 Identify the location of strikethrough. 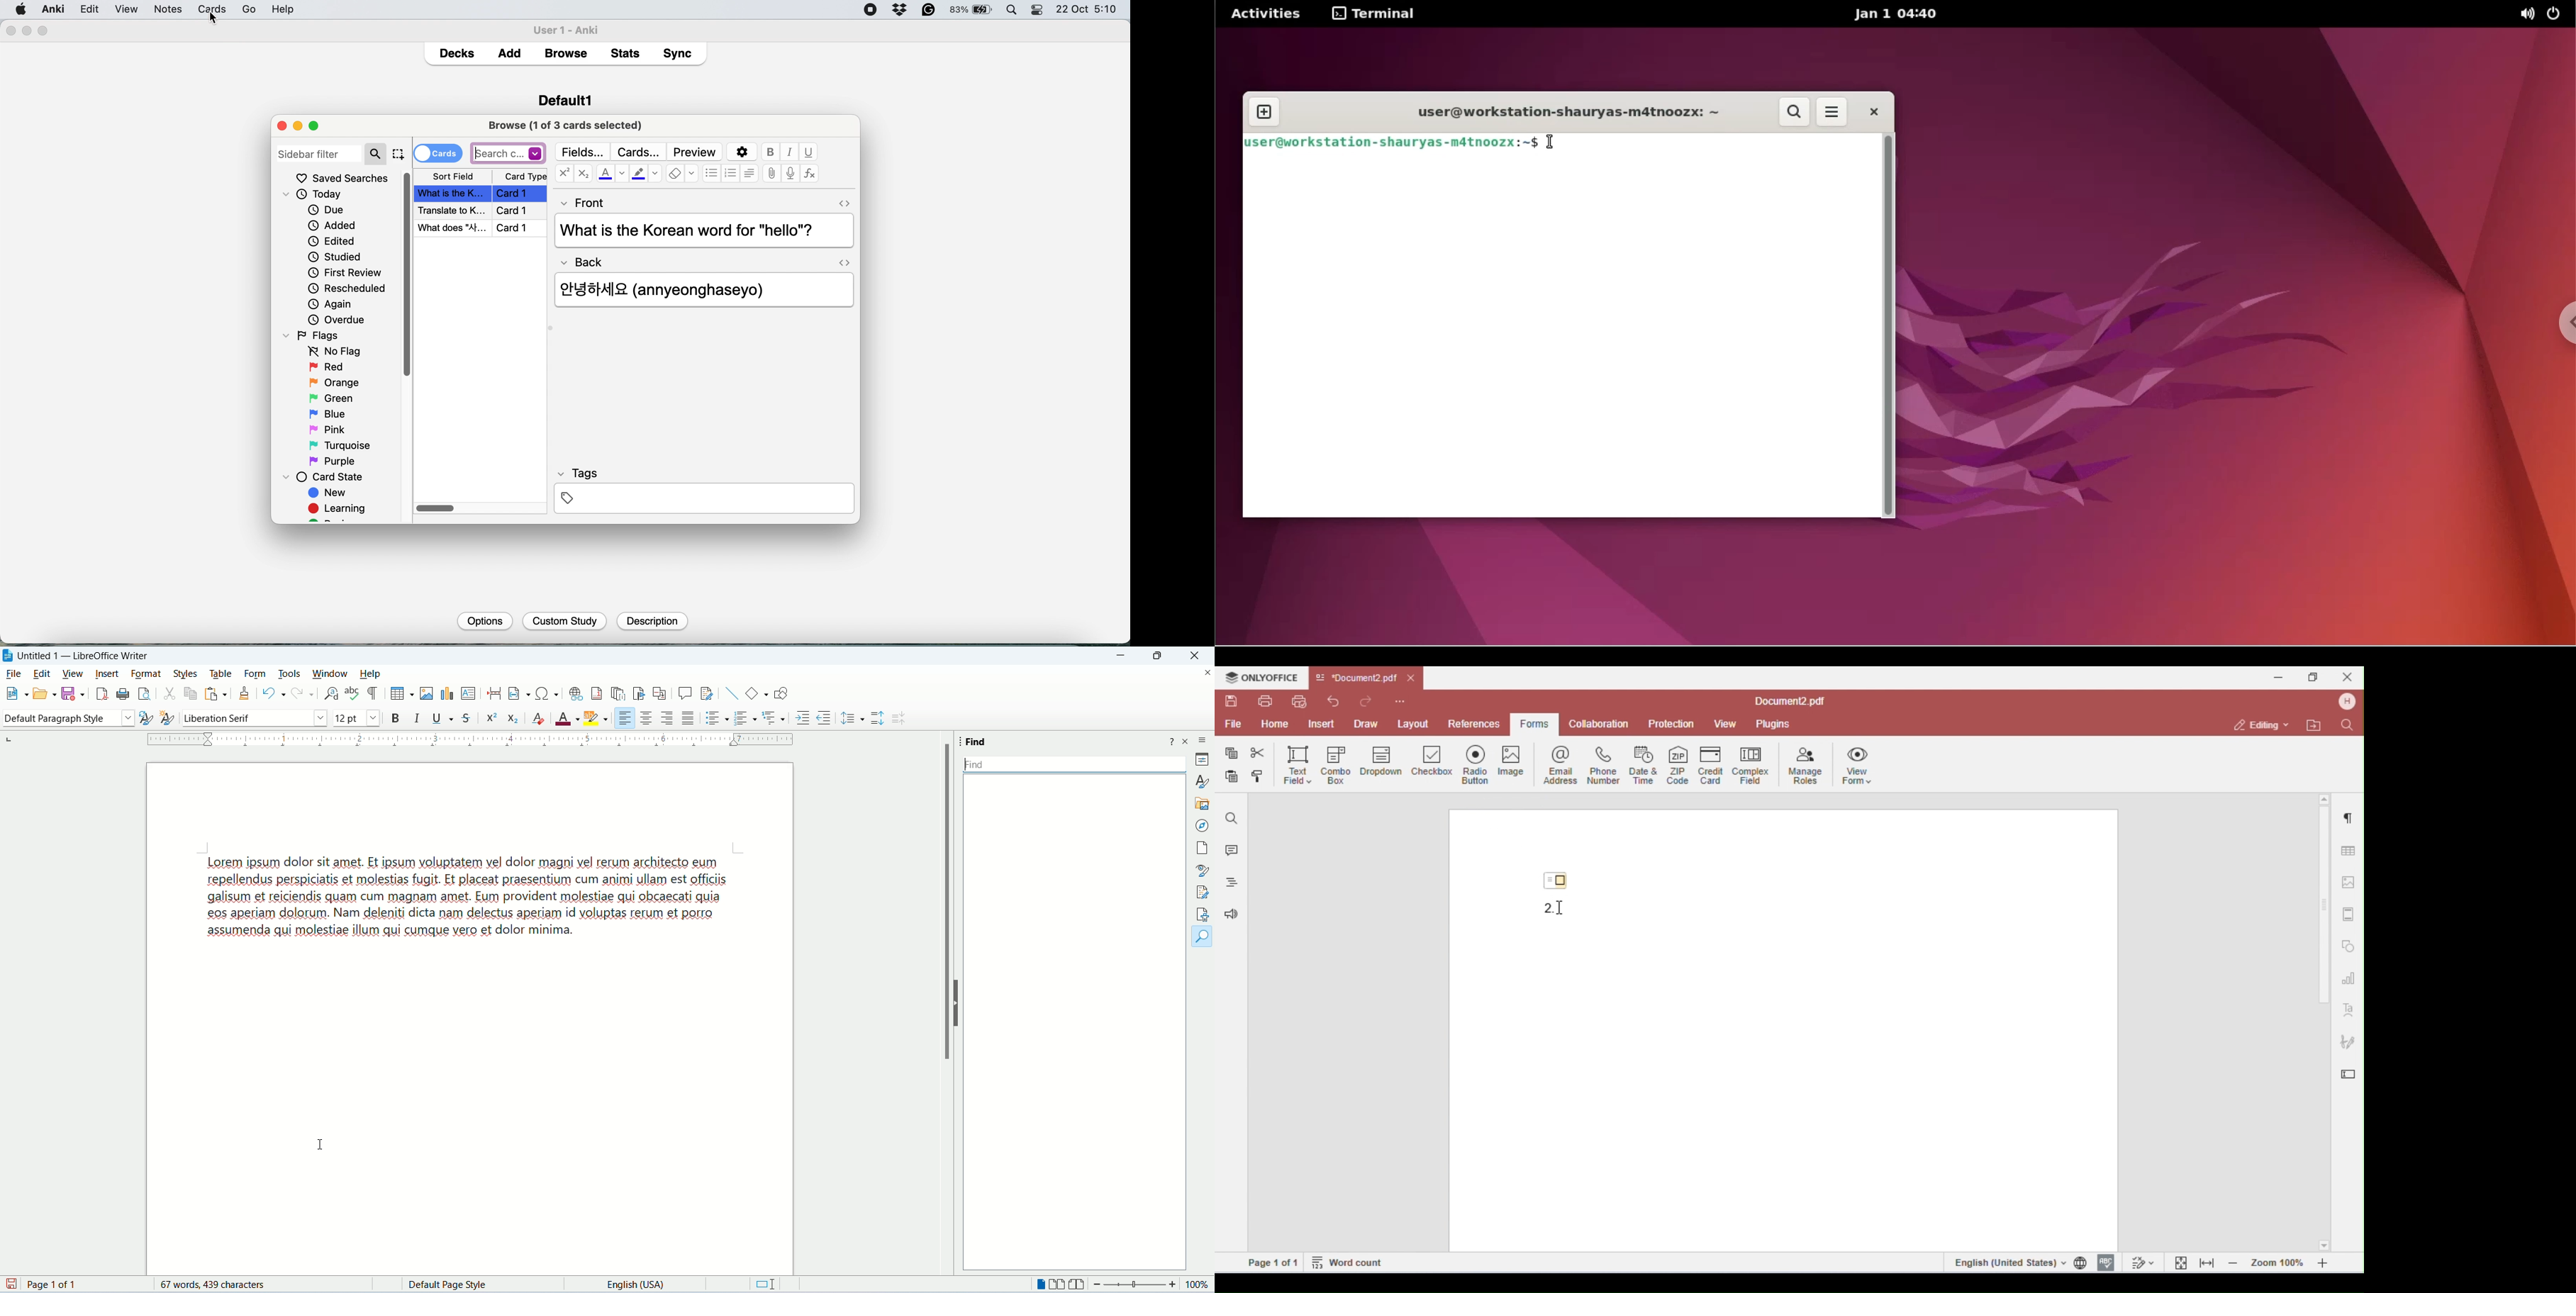
(467, 717).